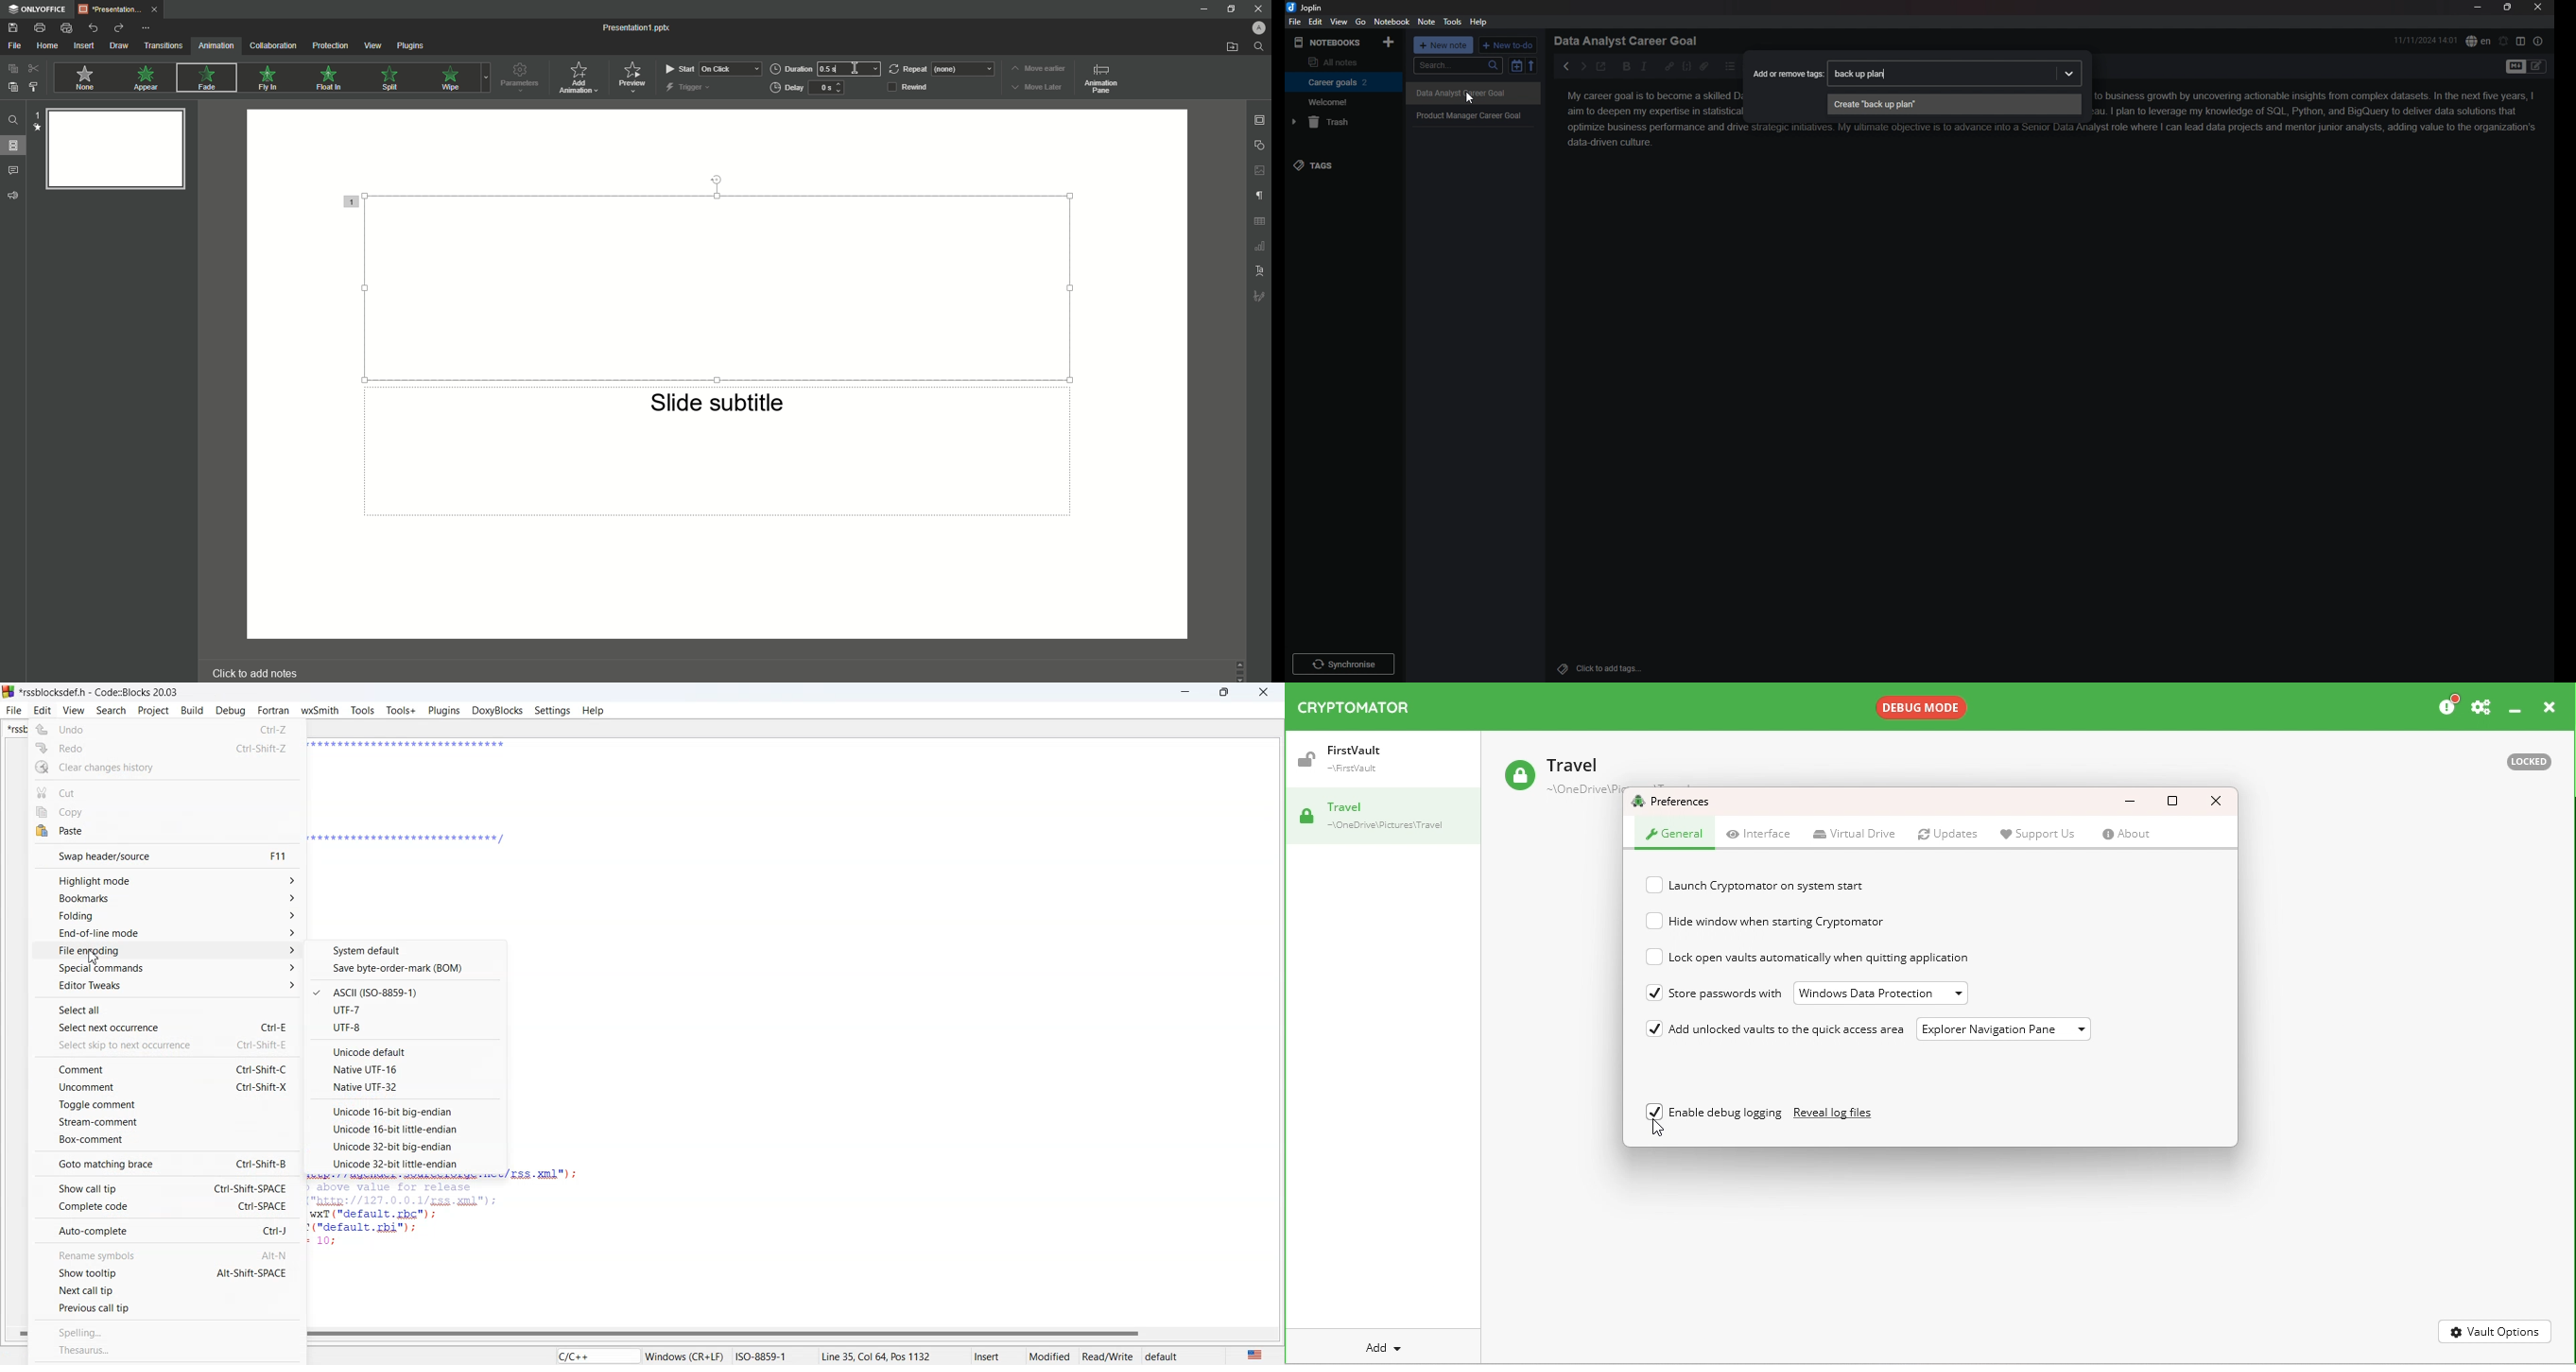 The image size is (2576, 1372). What do you see at coordinates (1343, 165) in the screenshot?
I see `tags` at bounding box center [1343, 165].